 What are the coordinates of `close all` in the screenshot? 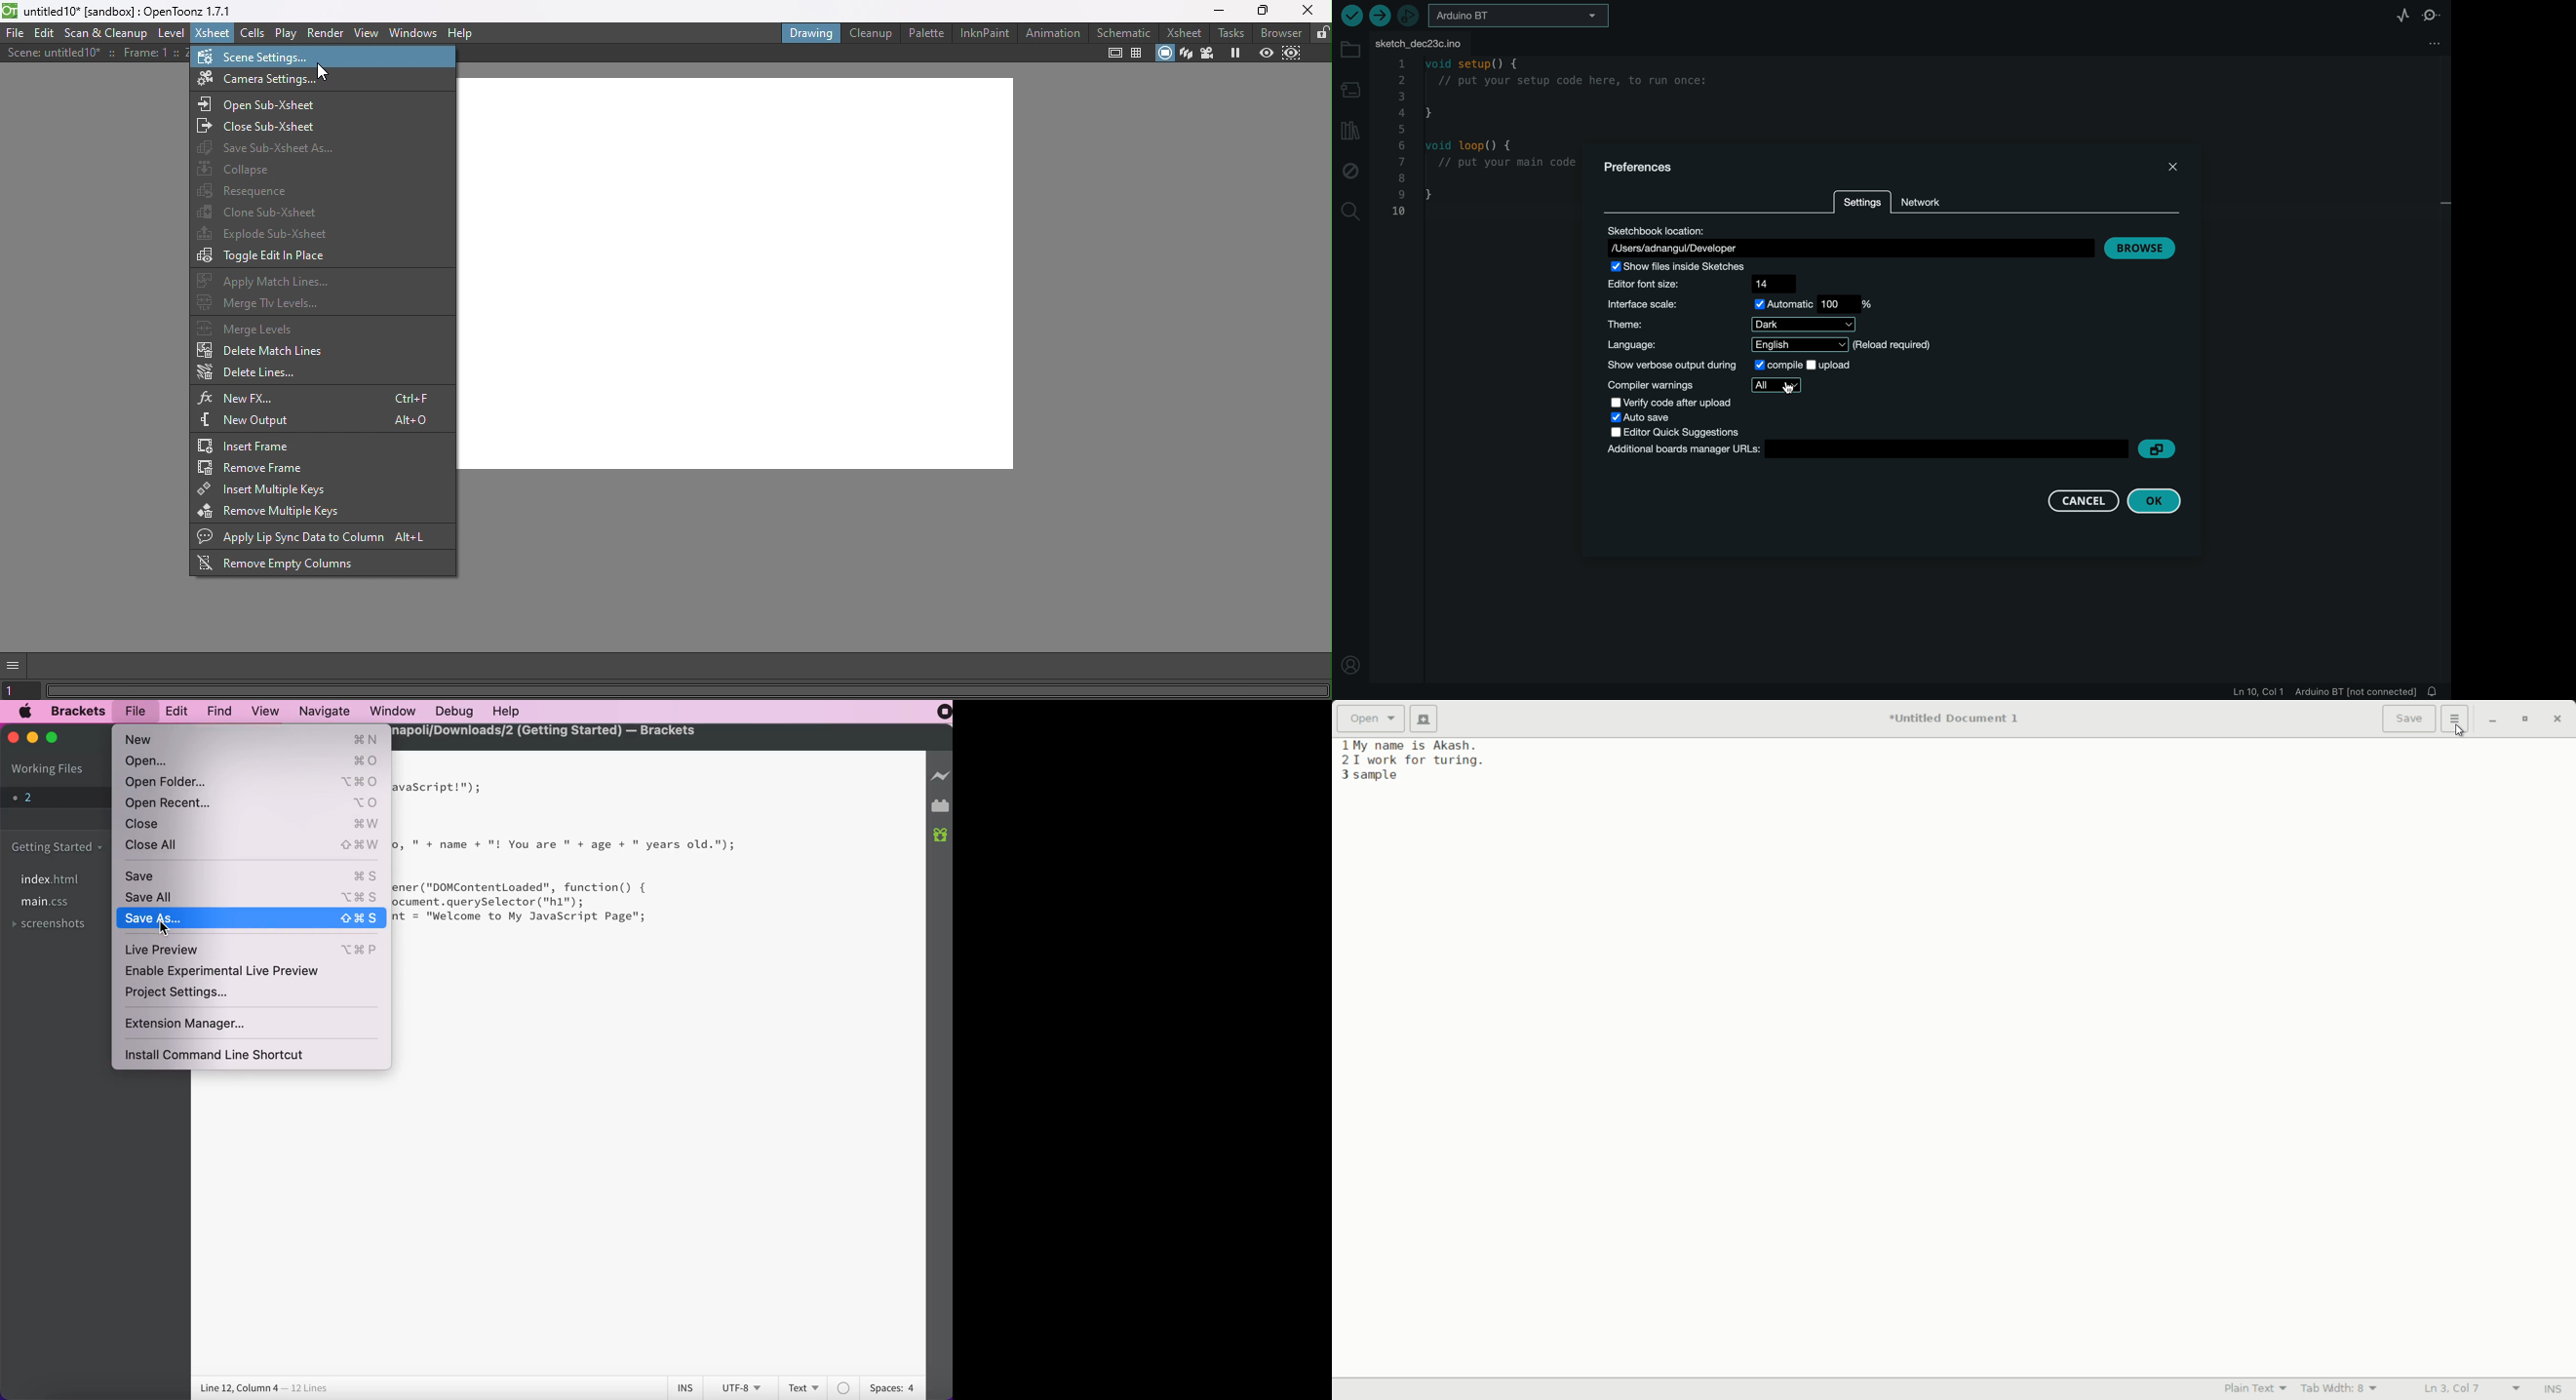 It's located at (251, 847).